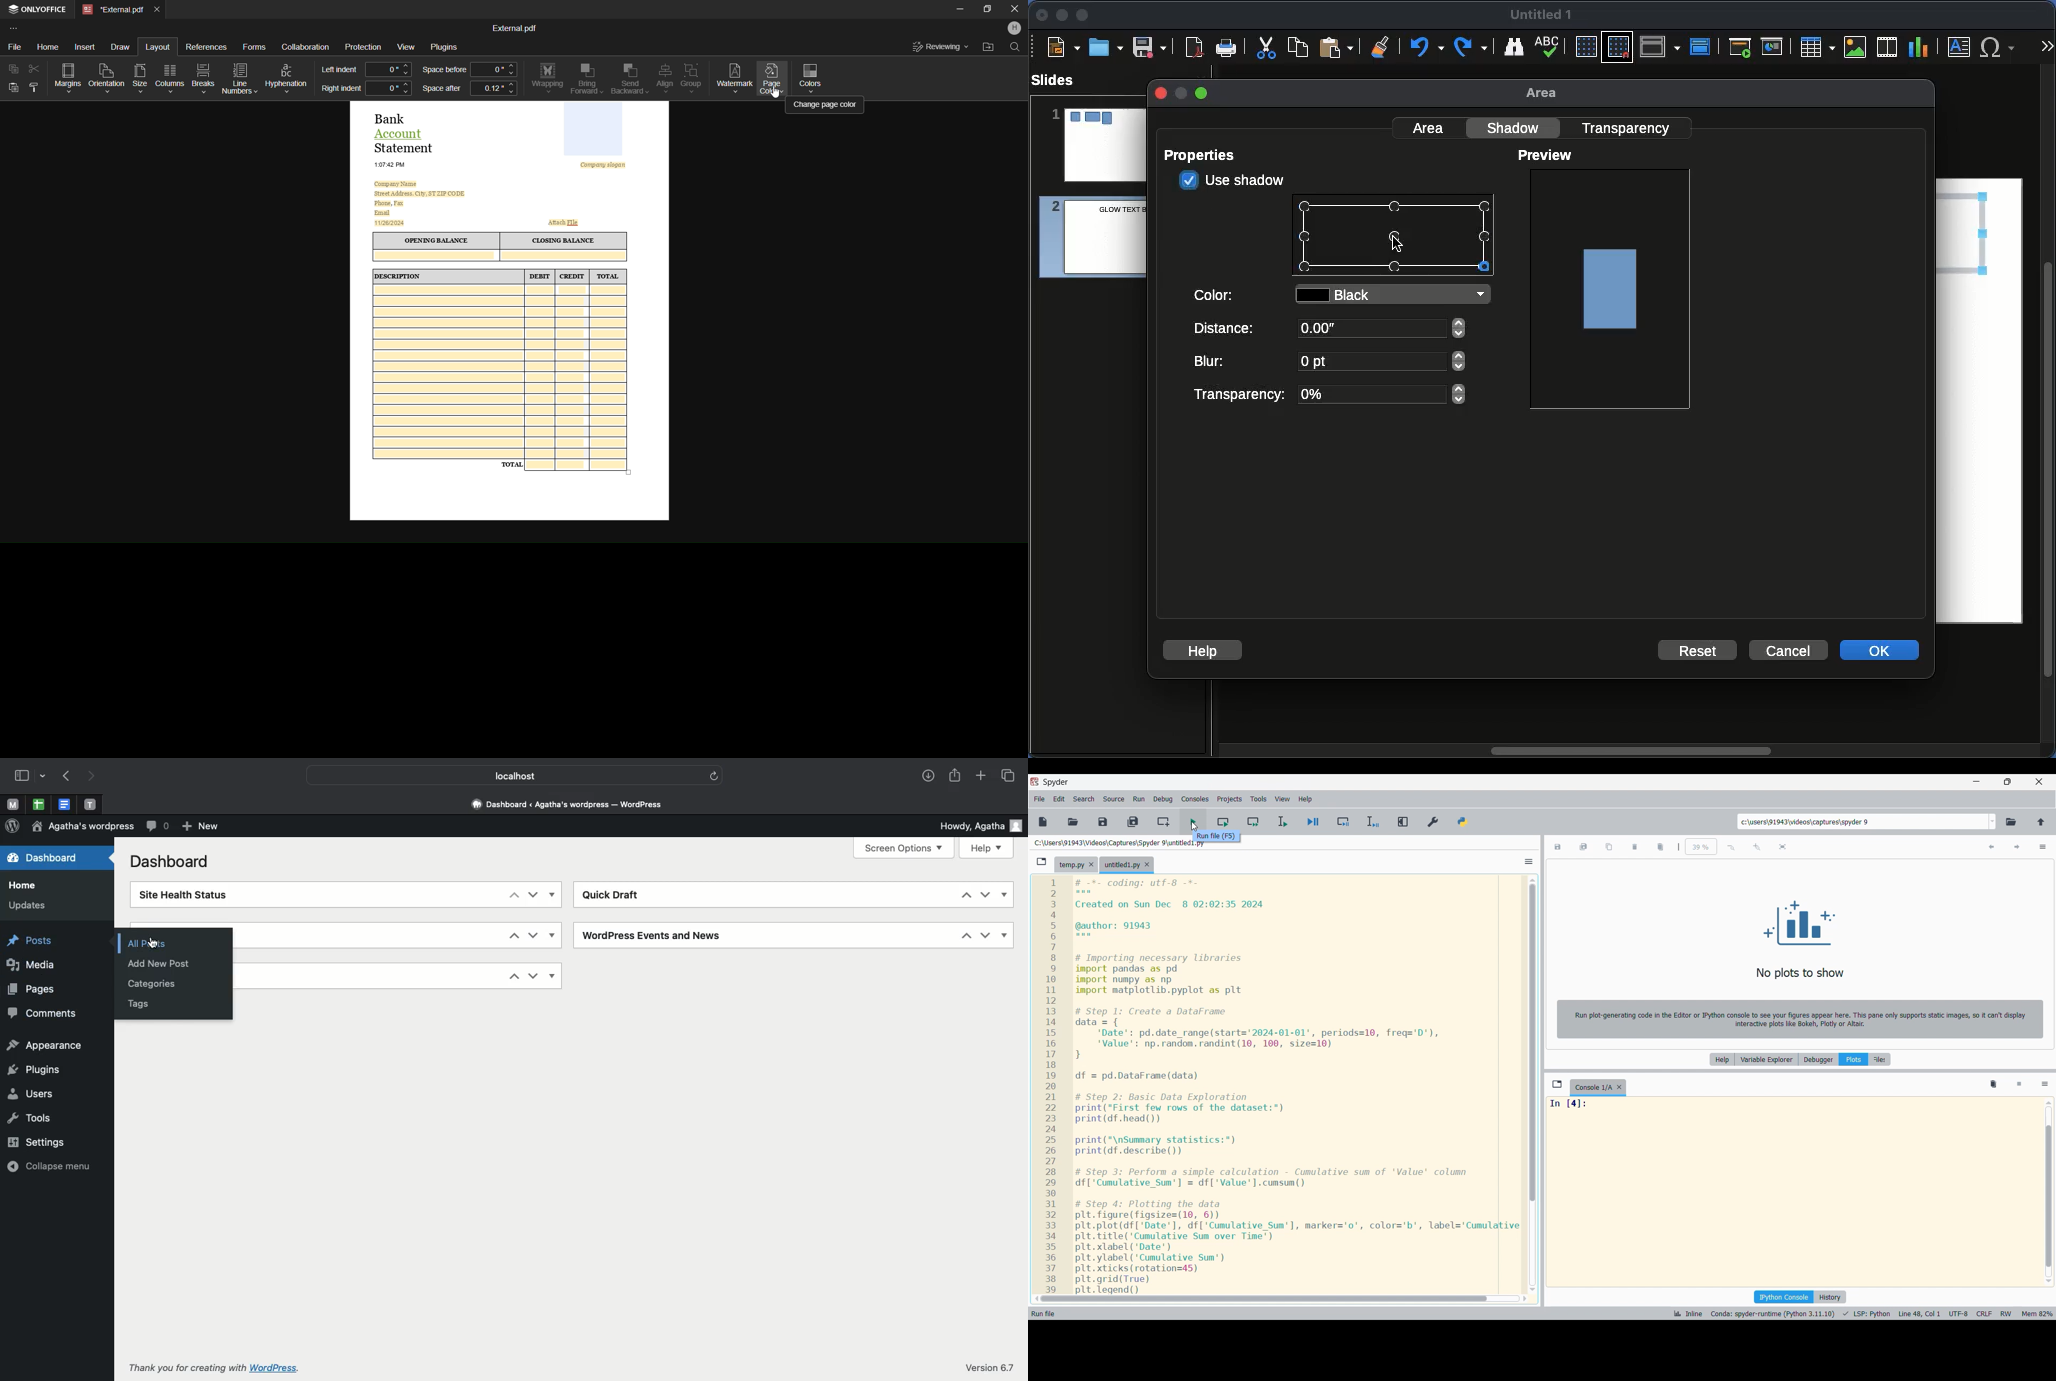 Image resolution: width=2072 pixels, height=1400 pixels. I want to click on Updates, so click(26, 906).